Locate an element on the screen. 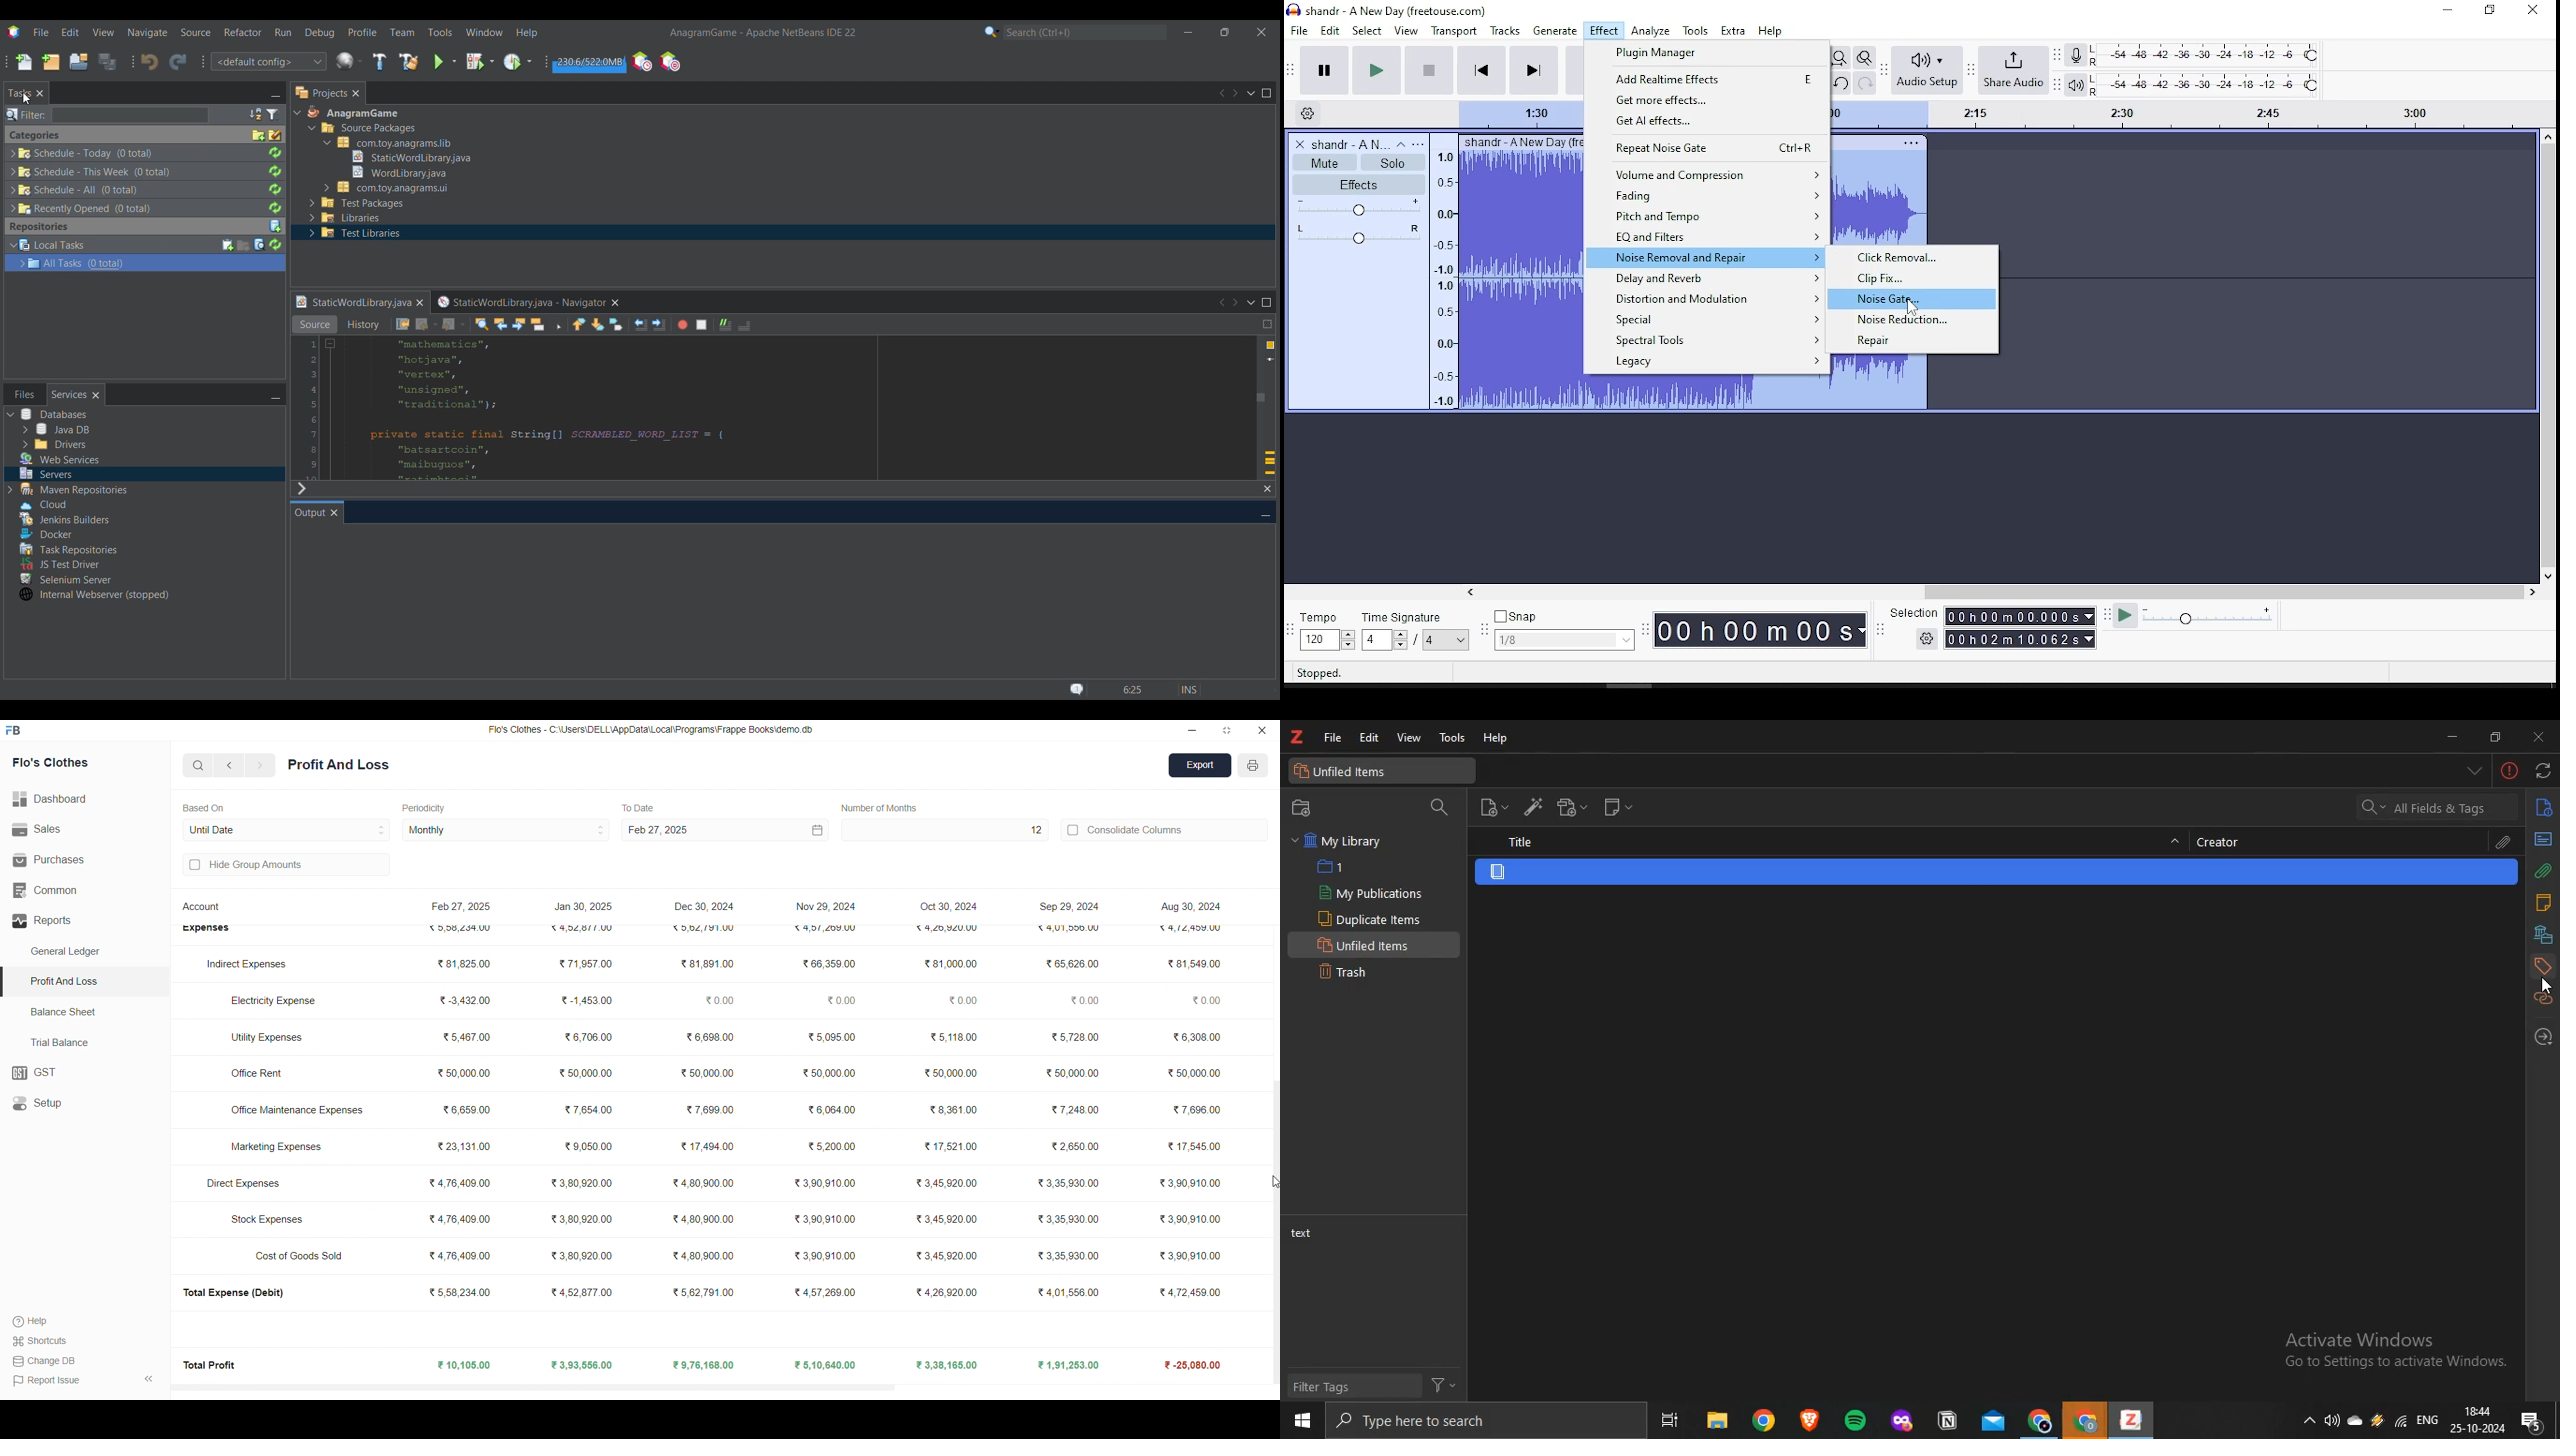 The width and height of the screenshot is (2576, 1456). Total Profit is located at coordinates (212, 1364).